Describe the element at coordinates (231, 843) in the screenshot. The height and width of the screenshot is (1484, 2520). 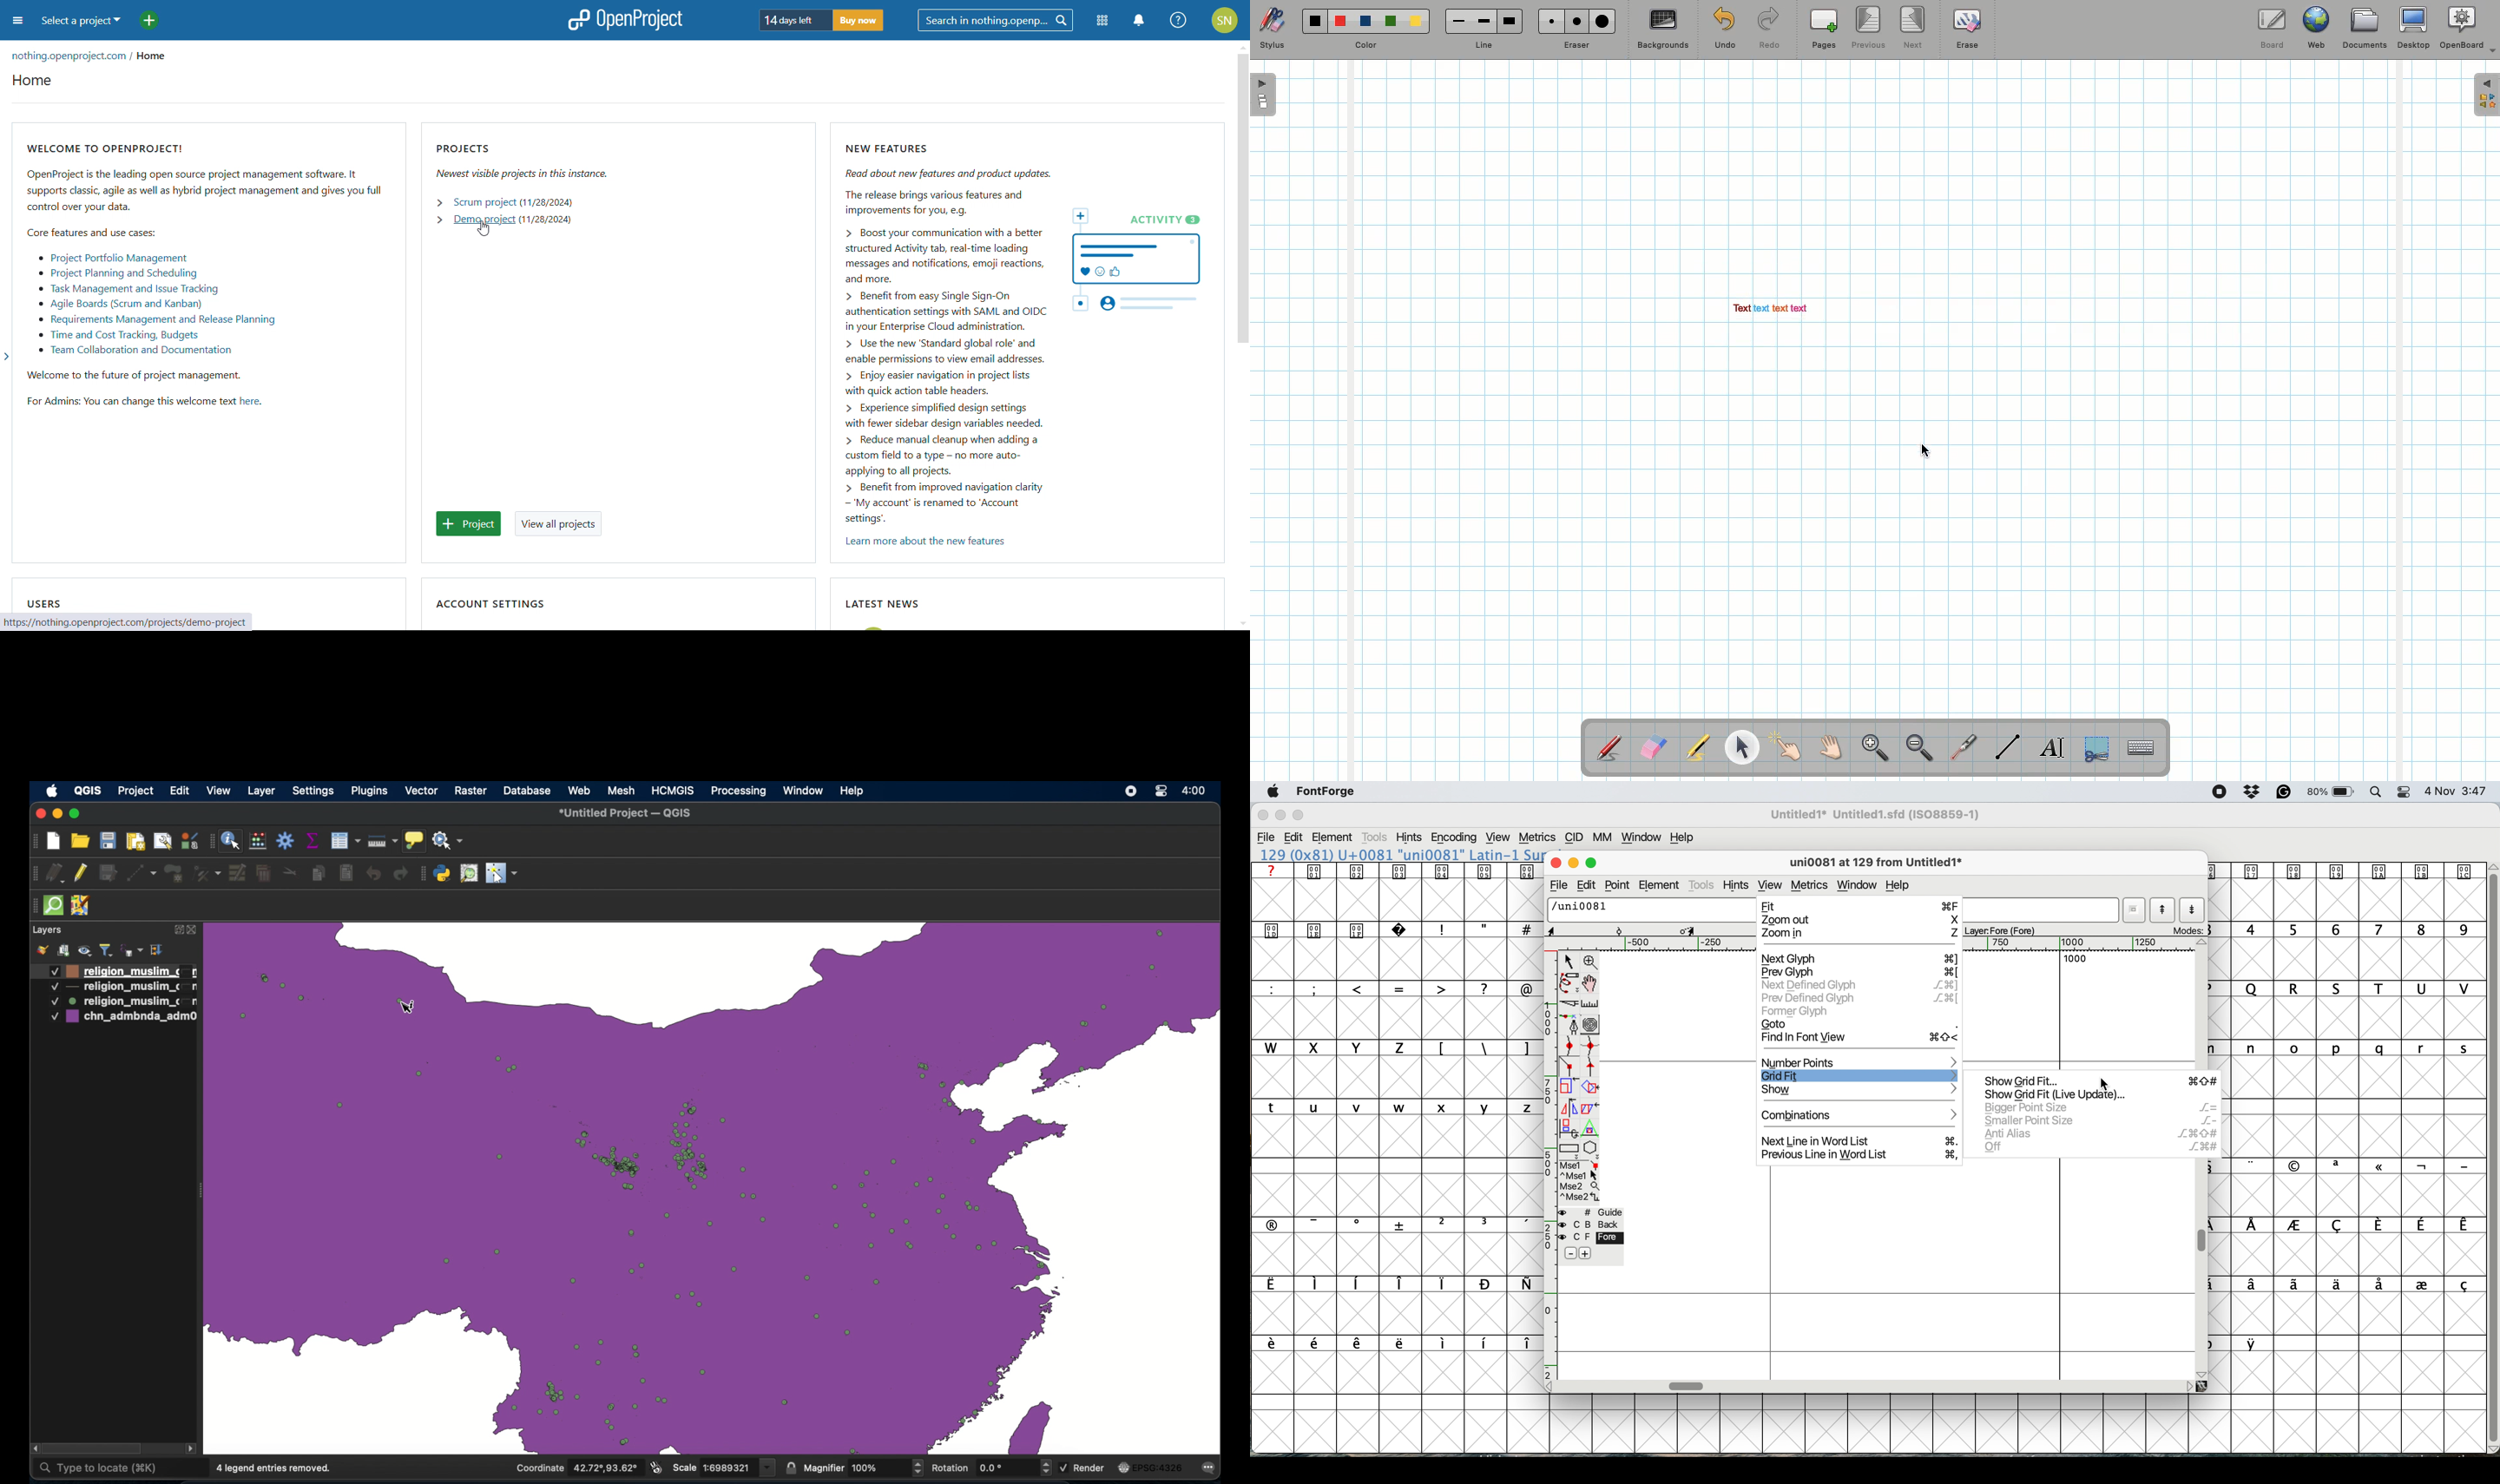
I see `identify feature` at that location.